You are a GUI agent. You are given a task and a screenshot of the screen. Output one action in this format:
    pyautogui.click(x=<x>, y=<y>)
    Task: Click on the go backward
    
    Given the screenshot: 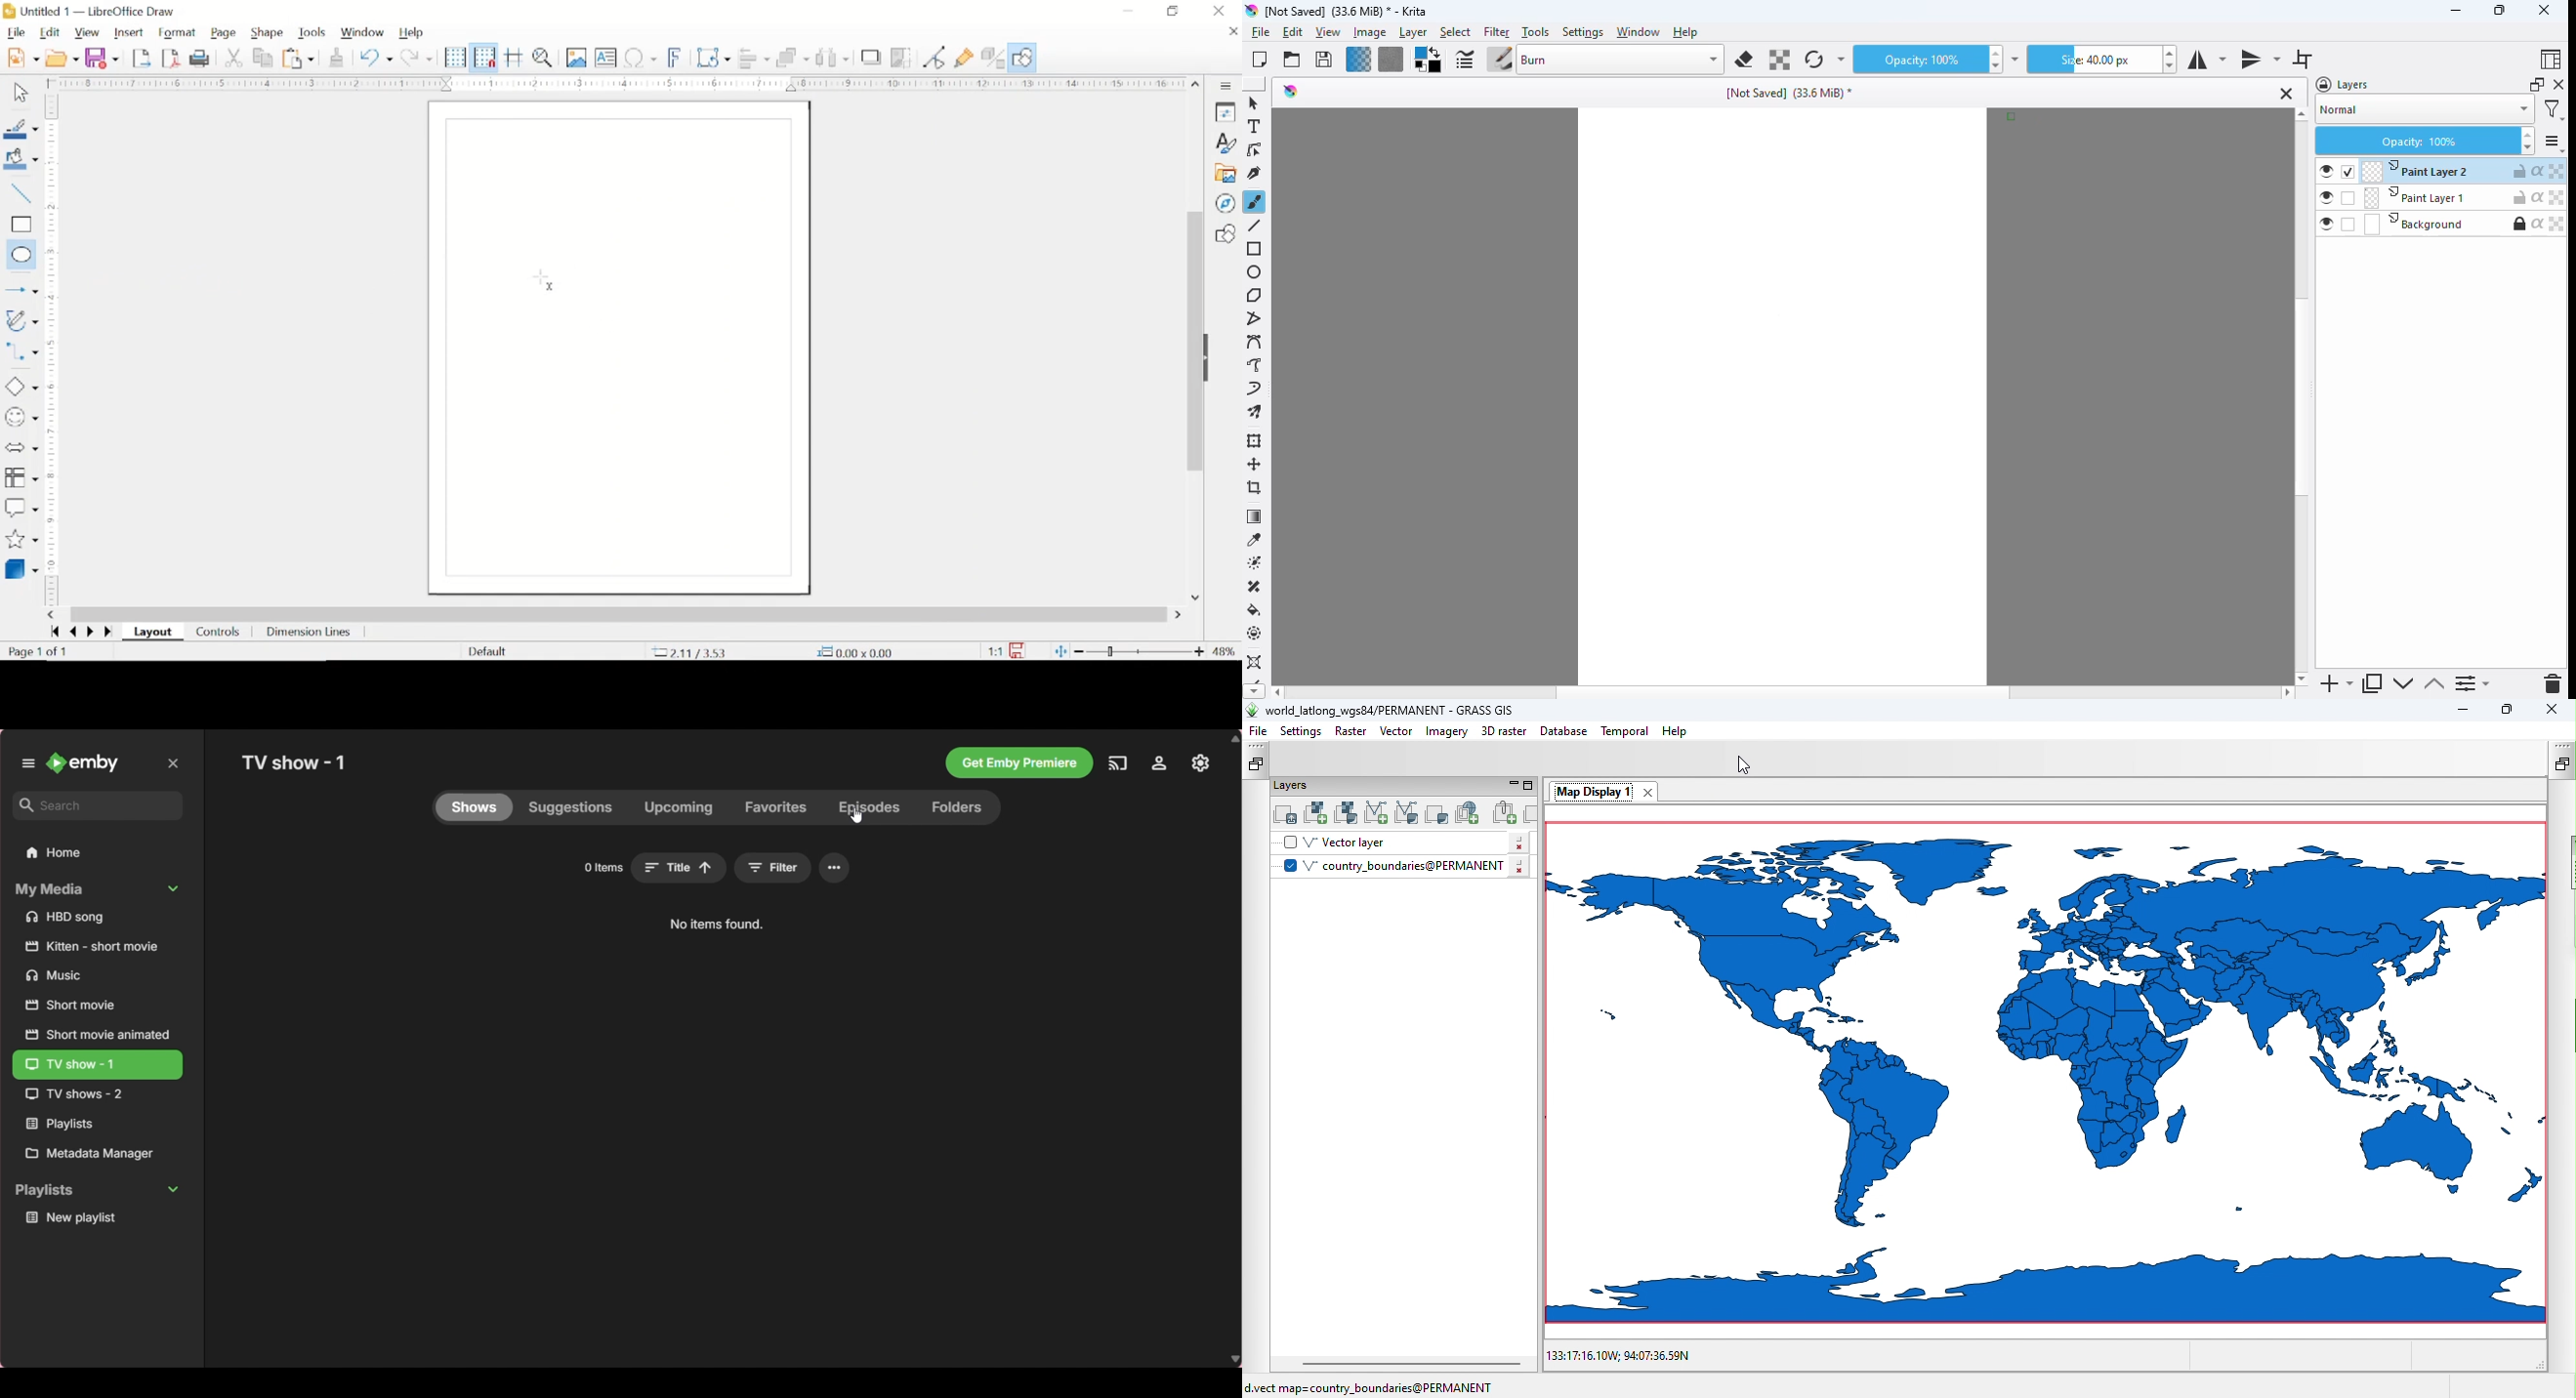 What is the action you would take?
    pyautogui.click(x=52, y=633)
    